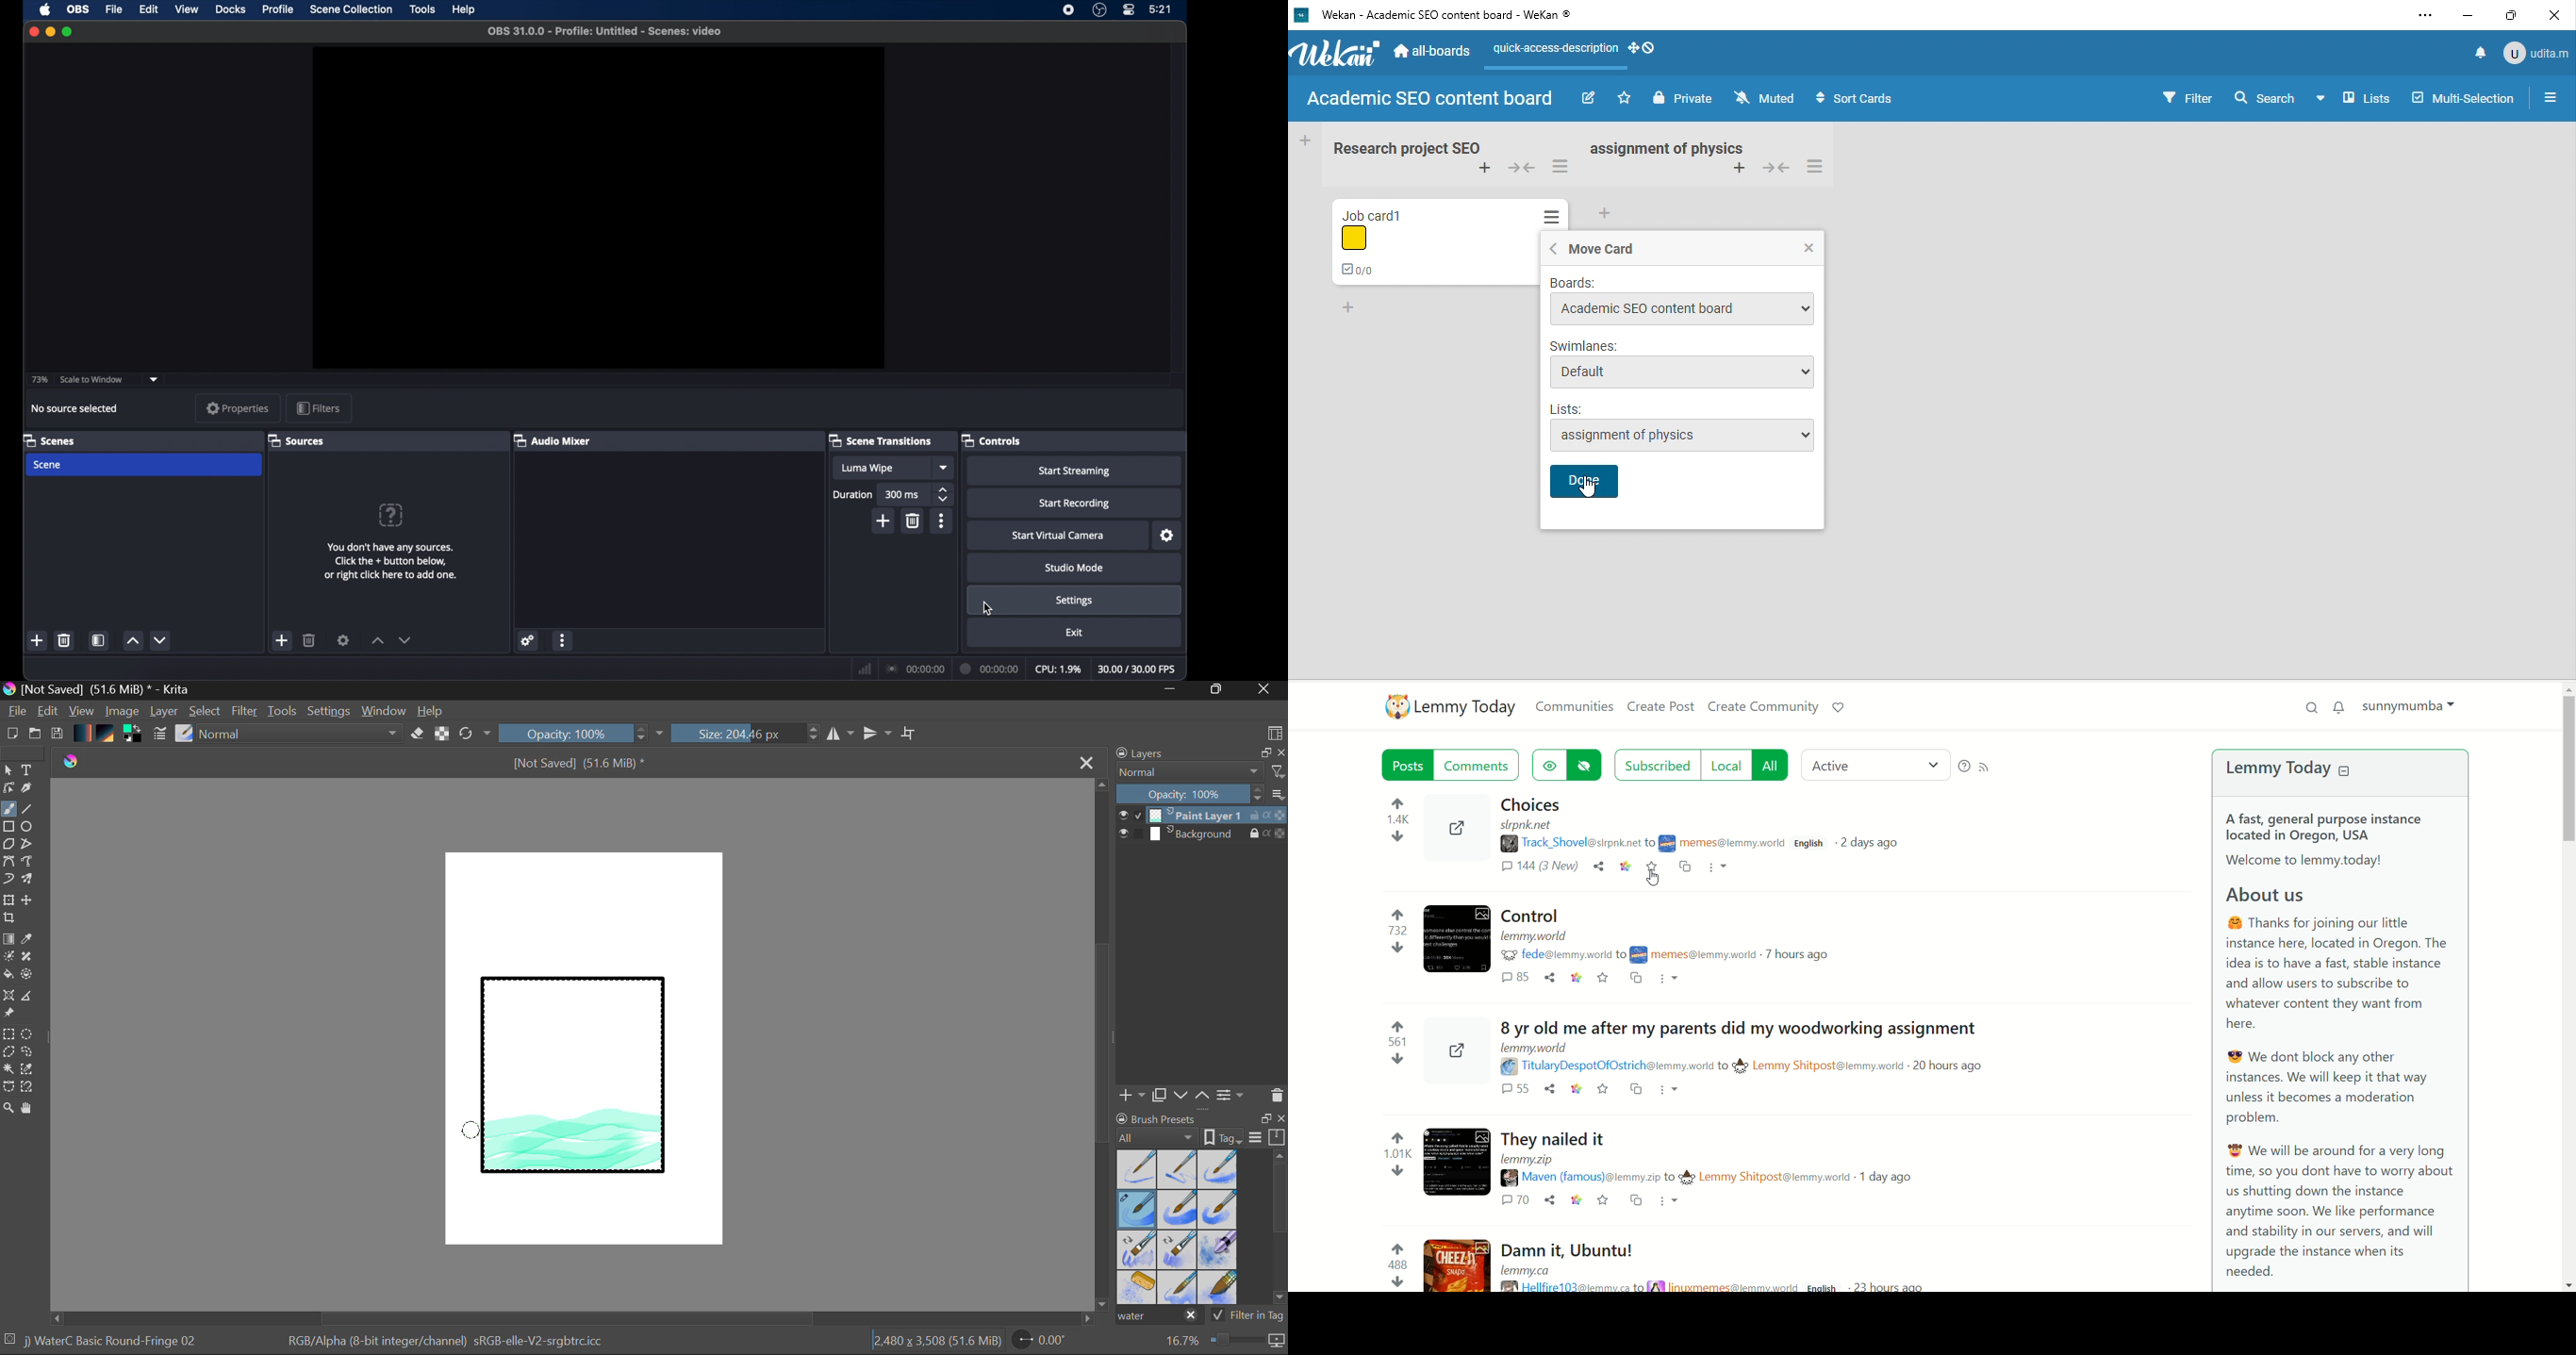 Image resolution: width=2576 pixels, height=1372 pixels. I want to click on add, so click(282, 640).